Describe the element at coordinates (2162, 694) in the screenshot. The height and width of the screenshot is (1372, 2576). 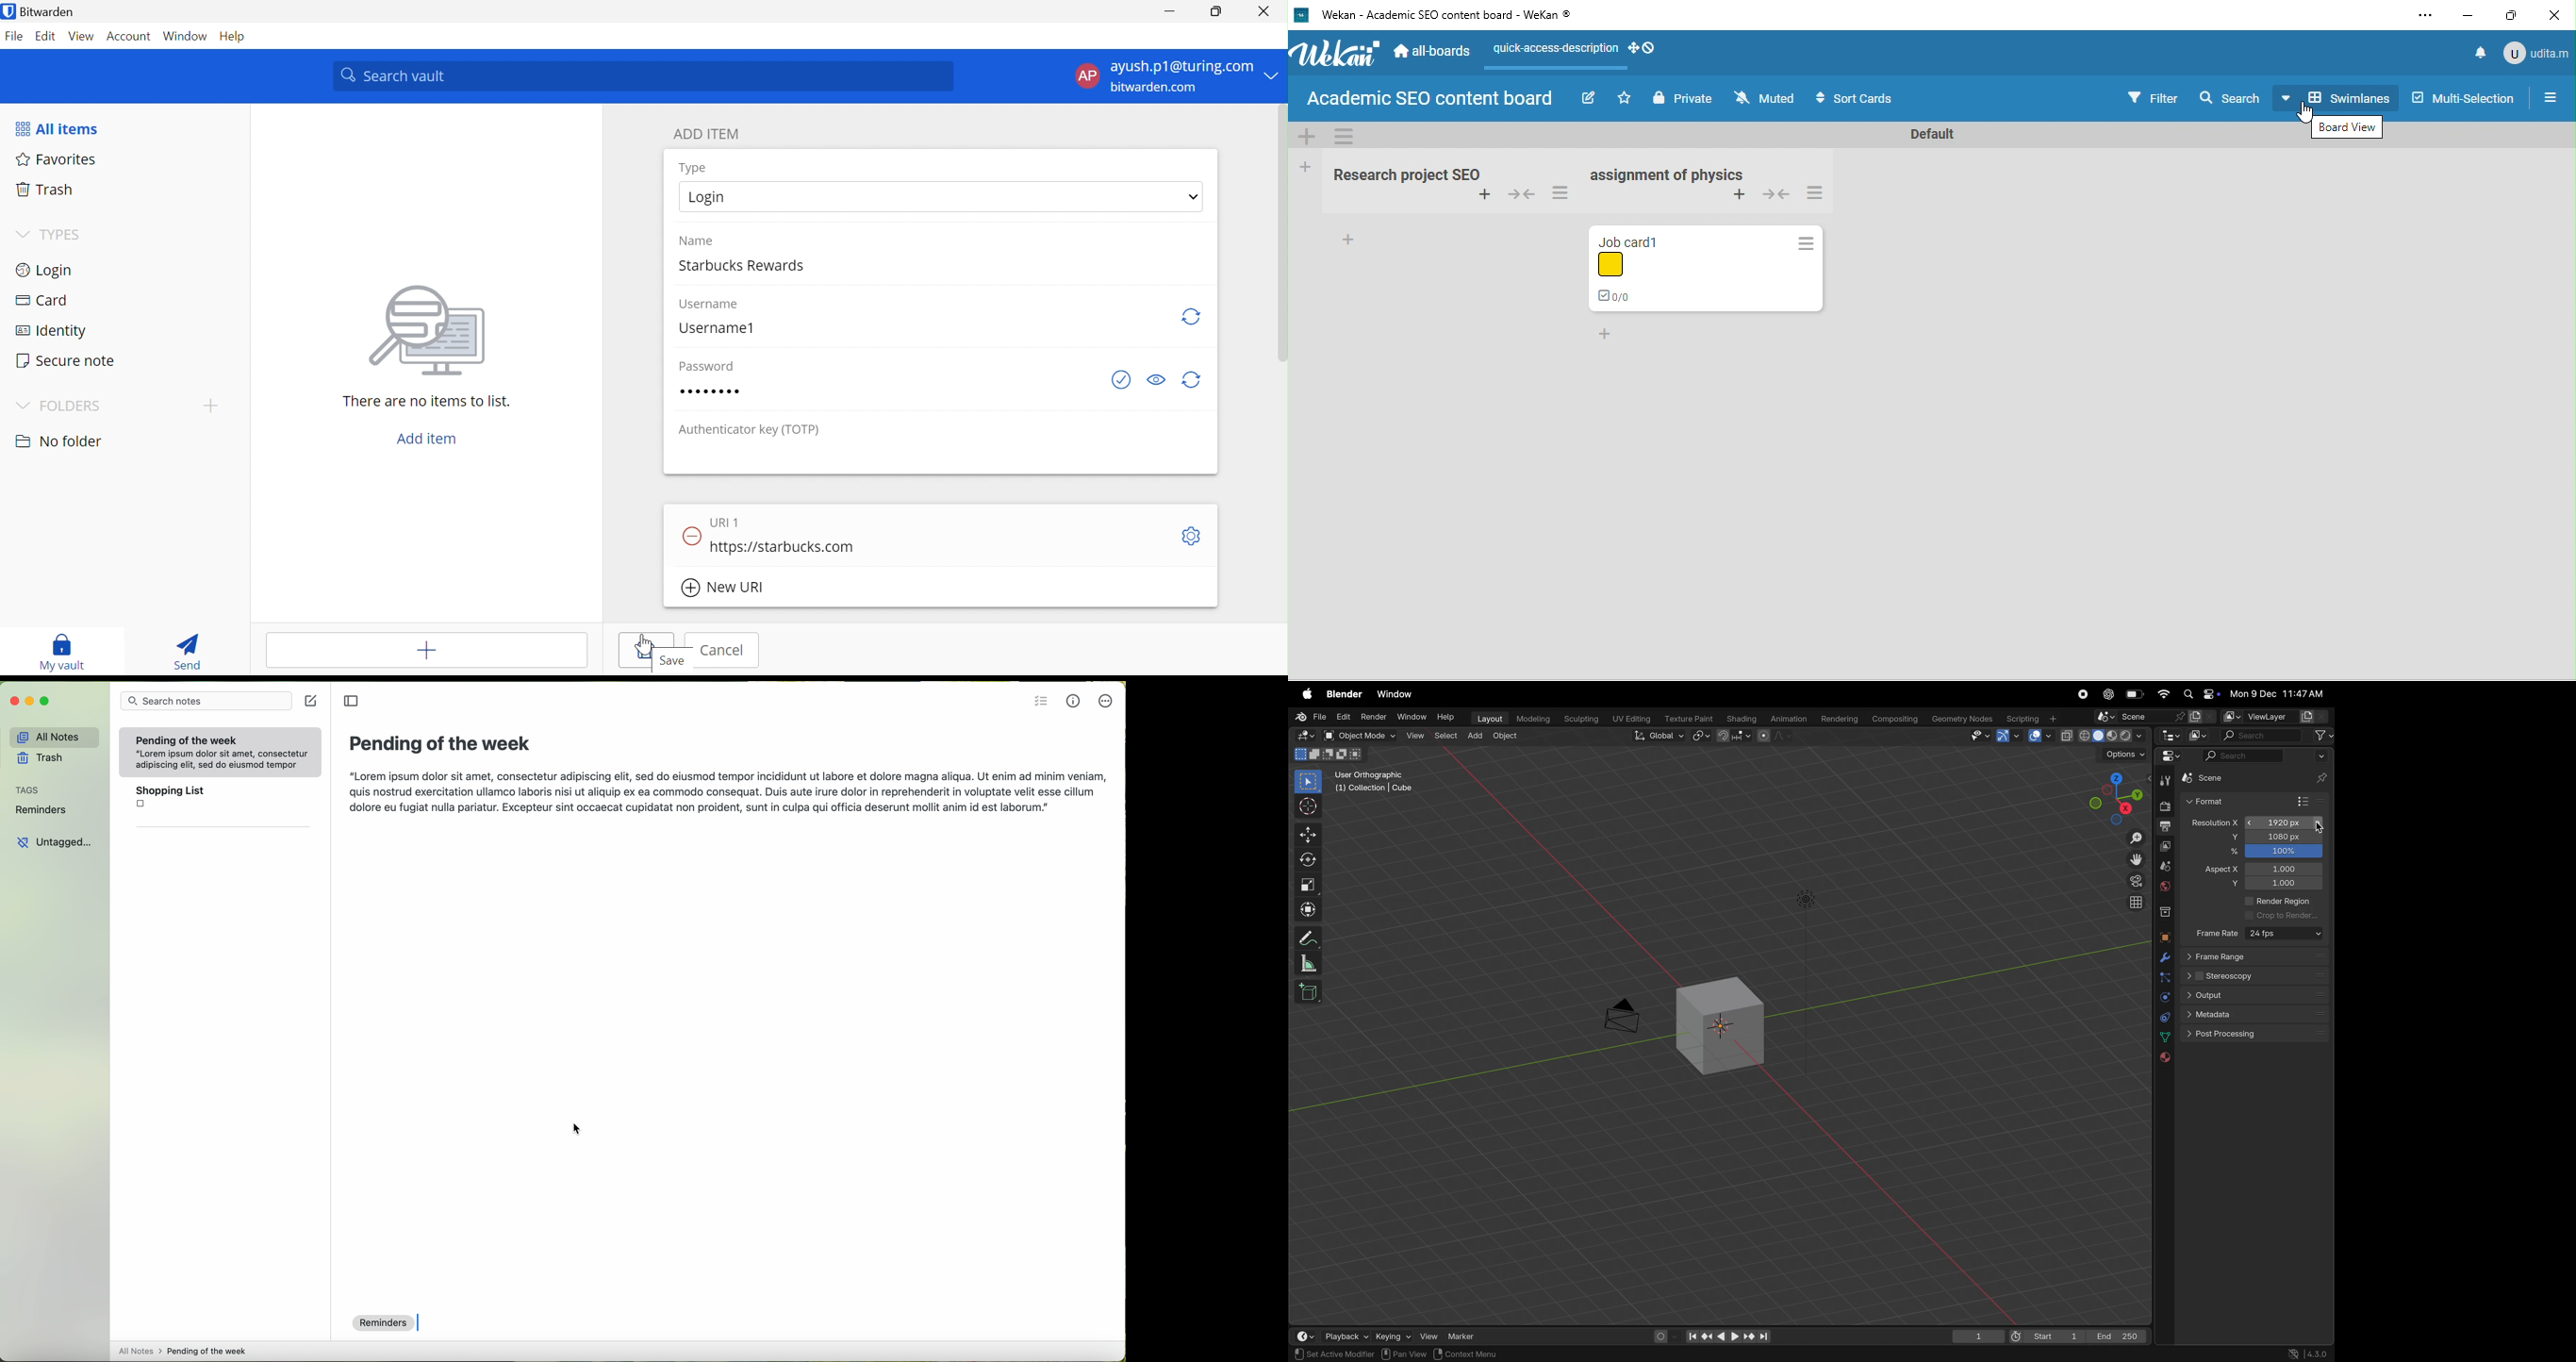
I see `wifi` at that location.